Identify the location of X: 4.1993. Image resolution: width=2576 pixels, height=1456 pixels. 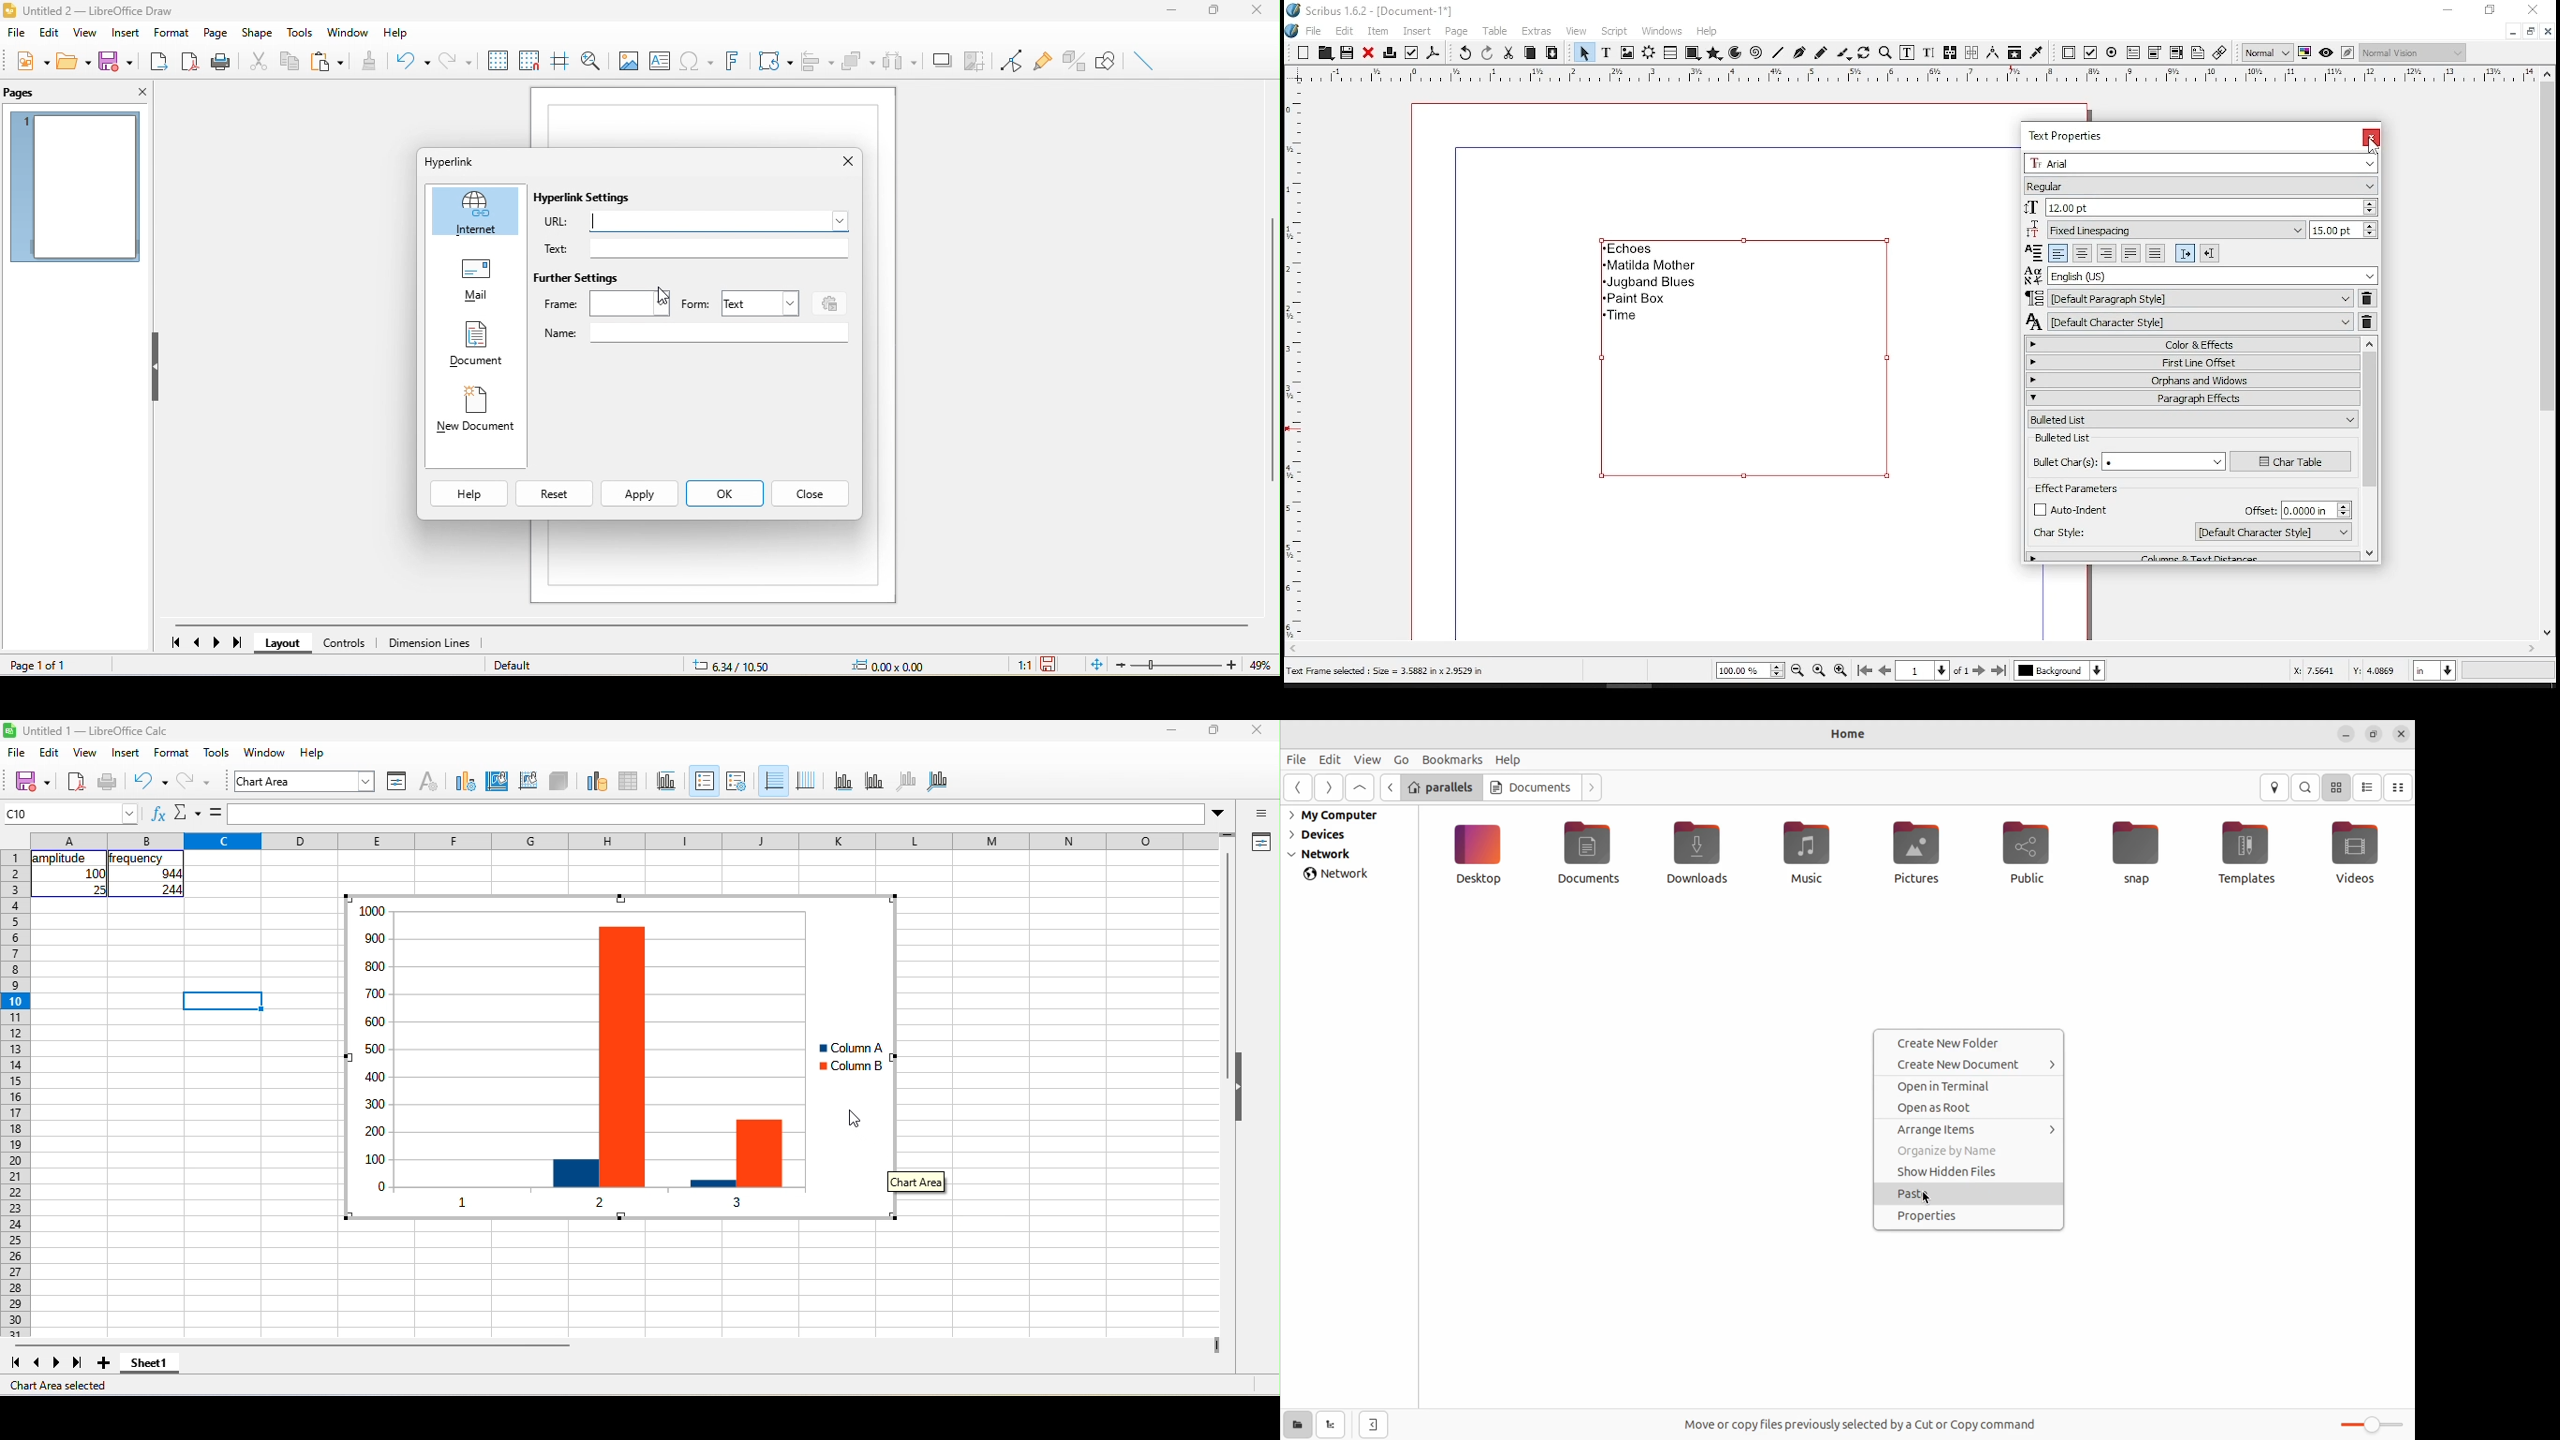
(2309, 670).